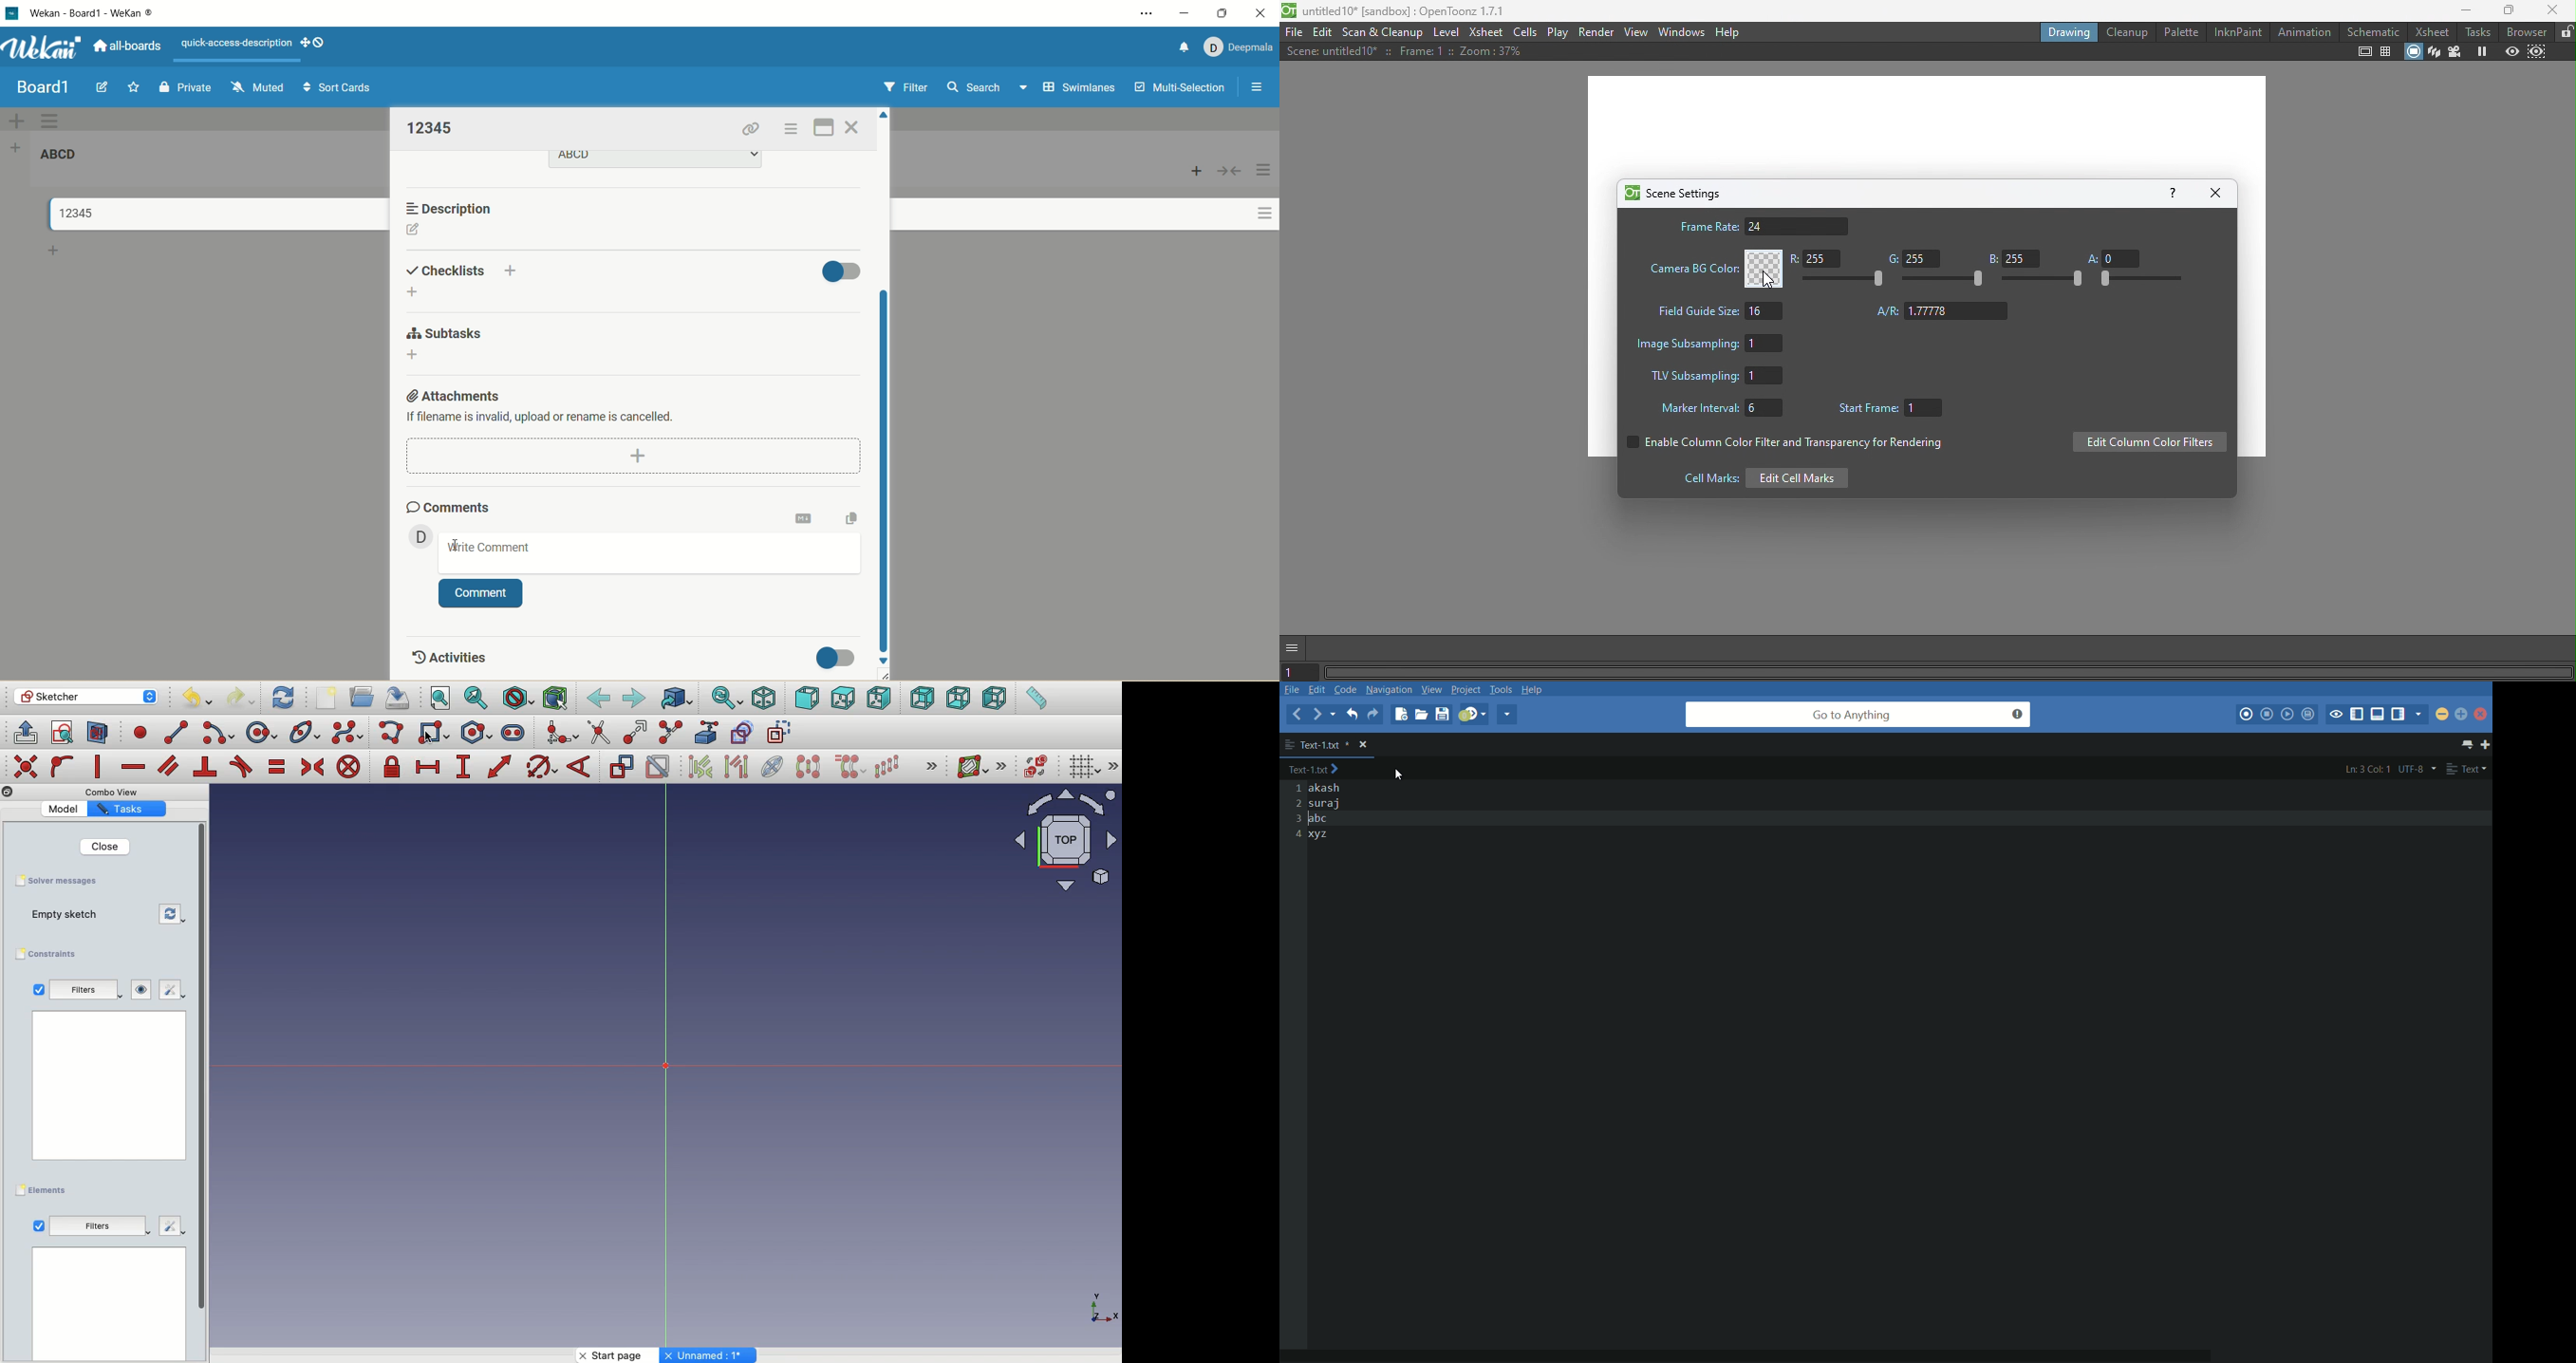 This screenshot has height=1372, width=2576. I want to click on Fit selection, so click(476, 698).